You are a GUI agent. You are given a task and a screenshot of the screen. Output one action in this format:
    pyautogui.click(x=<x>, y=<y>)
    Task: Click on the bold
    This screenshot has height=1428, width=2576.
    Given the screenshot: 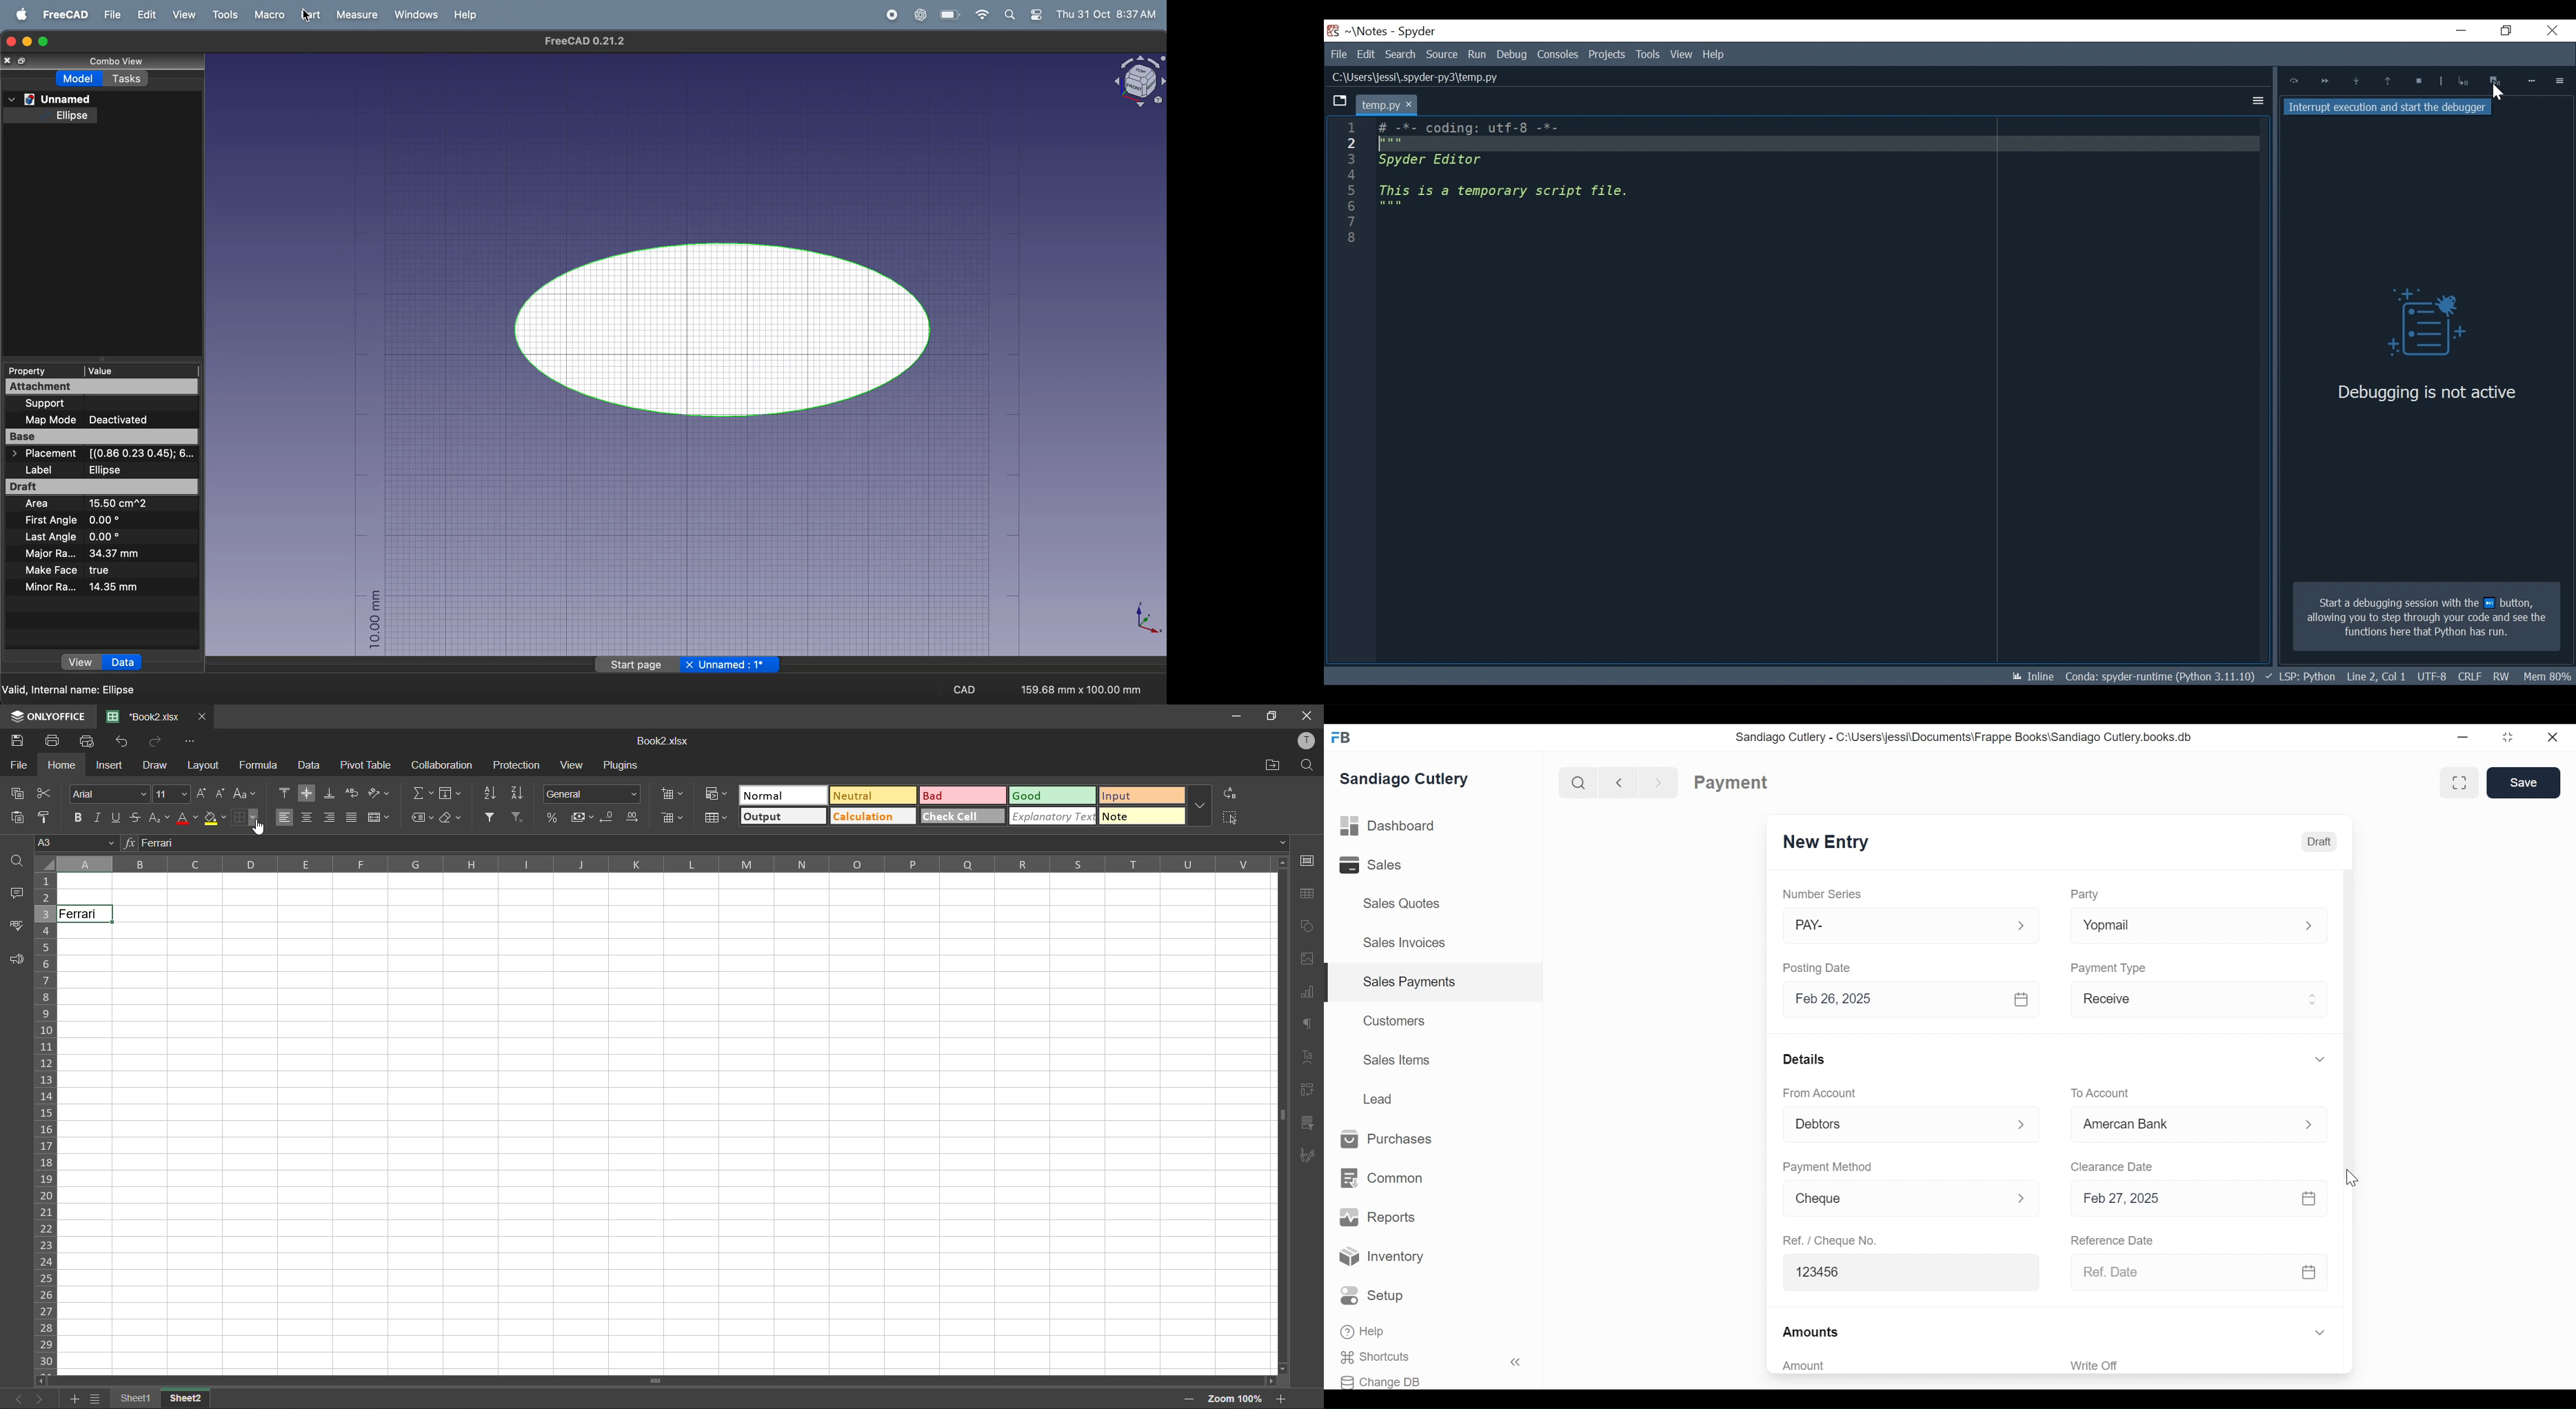 What is the action you would take?
    pyautogui.click(x=77, y=818)
    